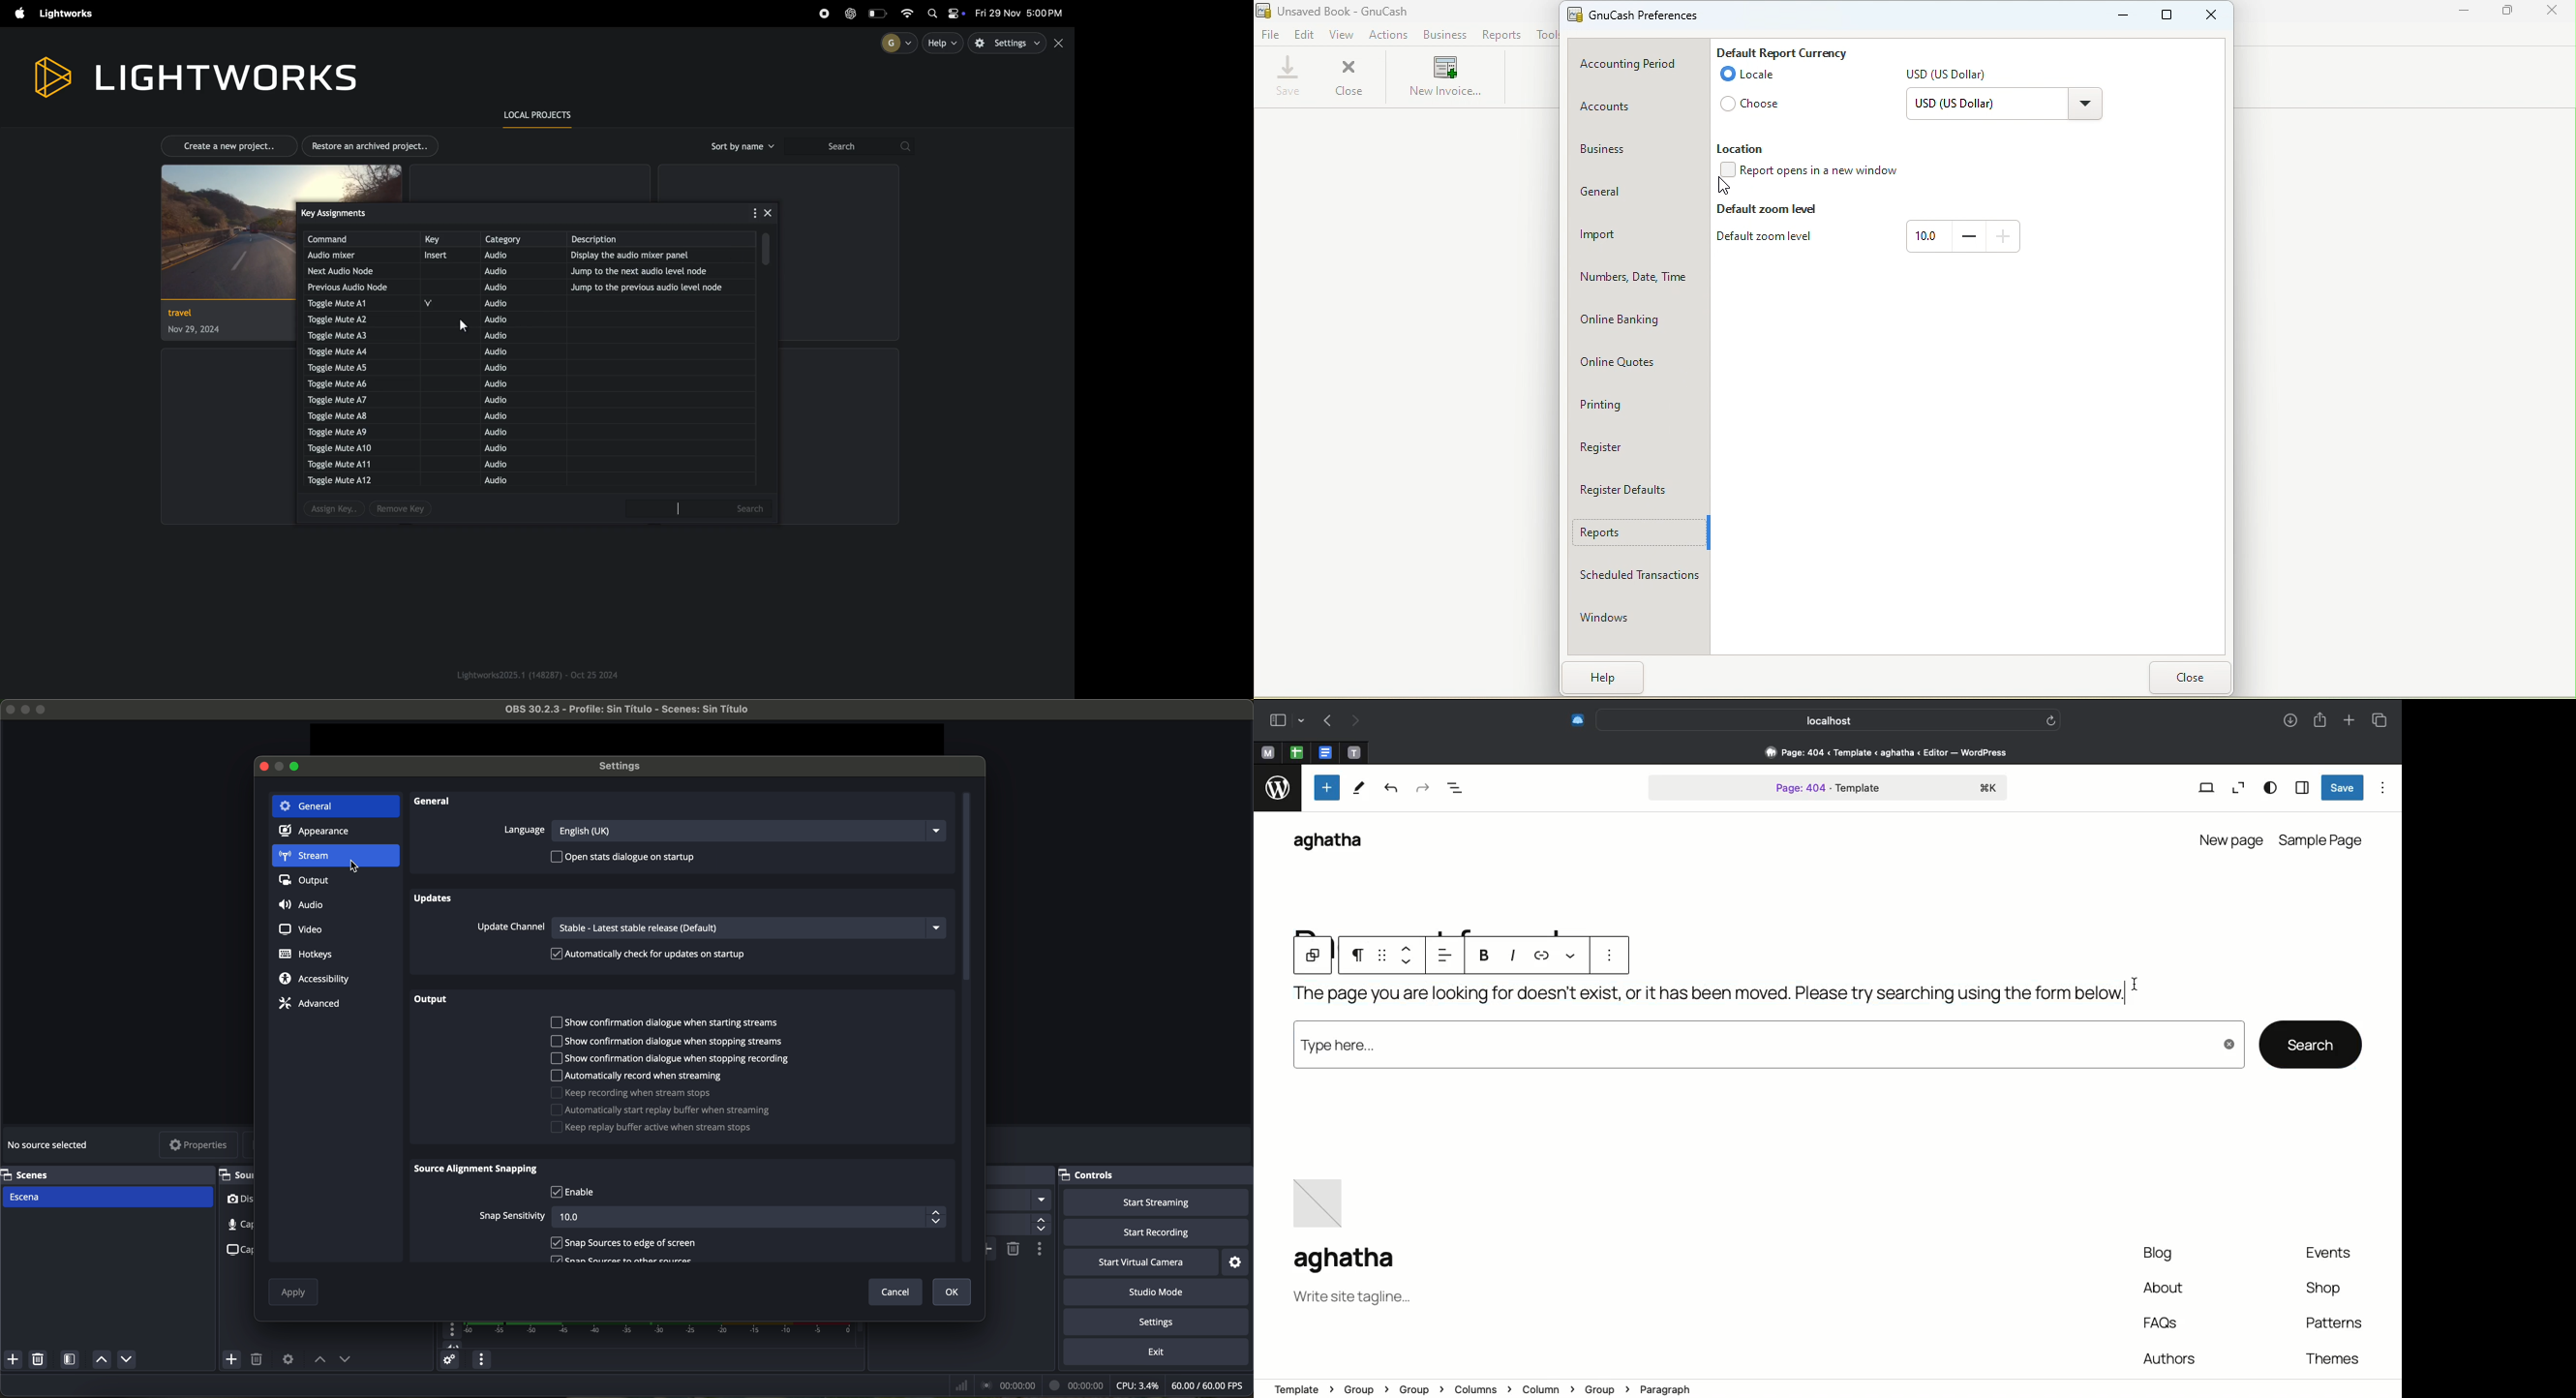  What do you see at coordinates (435, 801) in the screenshot?
I see `general` at bounding box center [435, 801].